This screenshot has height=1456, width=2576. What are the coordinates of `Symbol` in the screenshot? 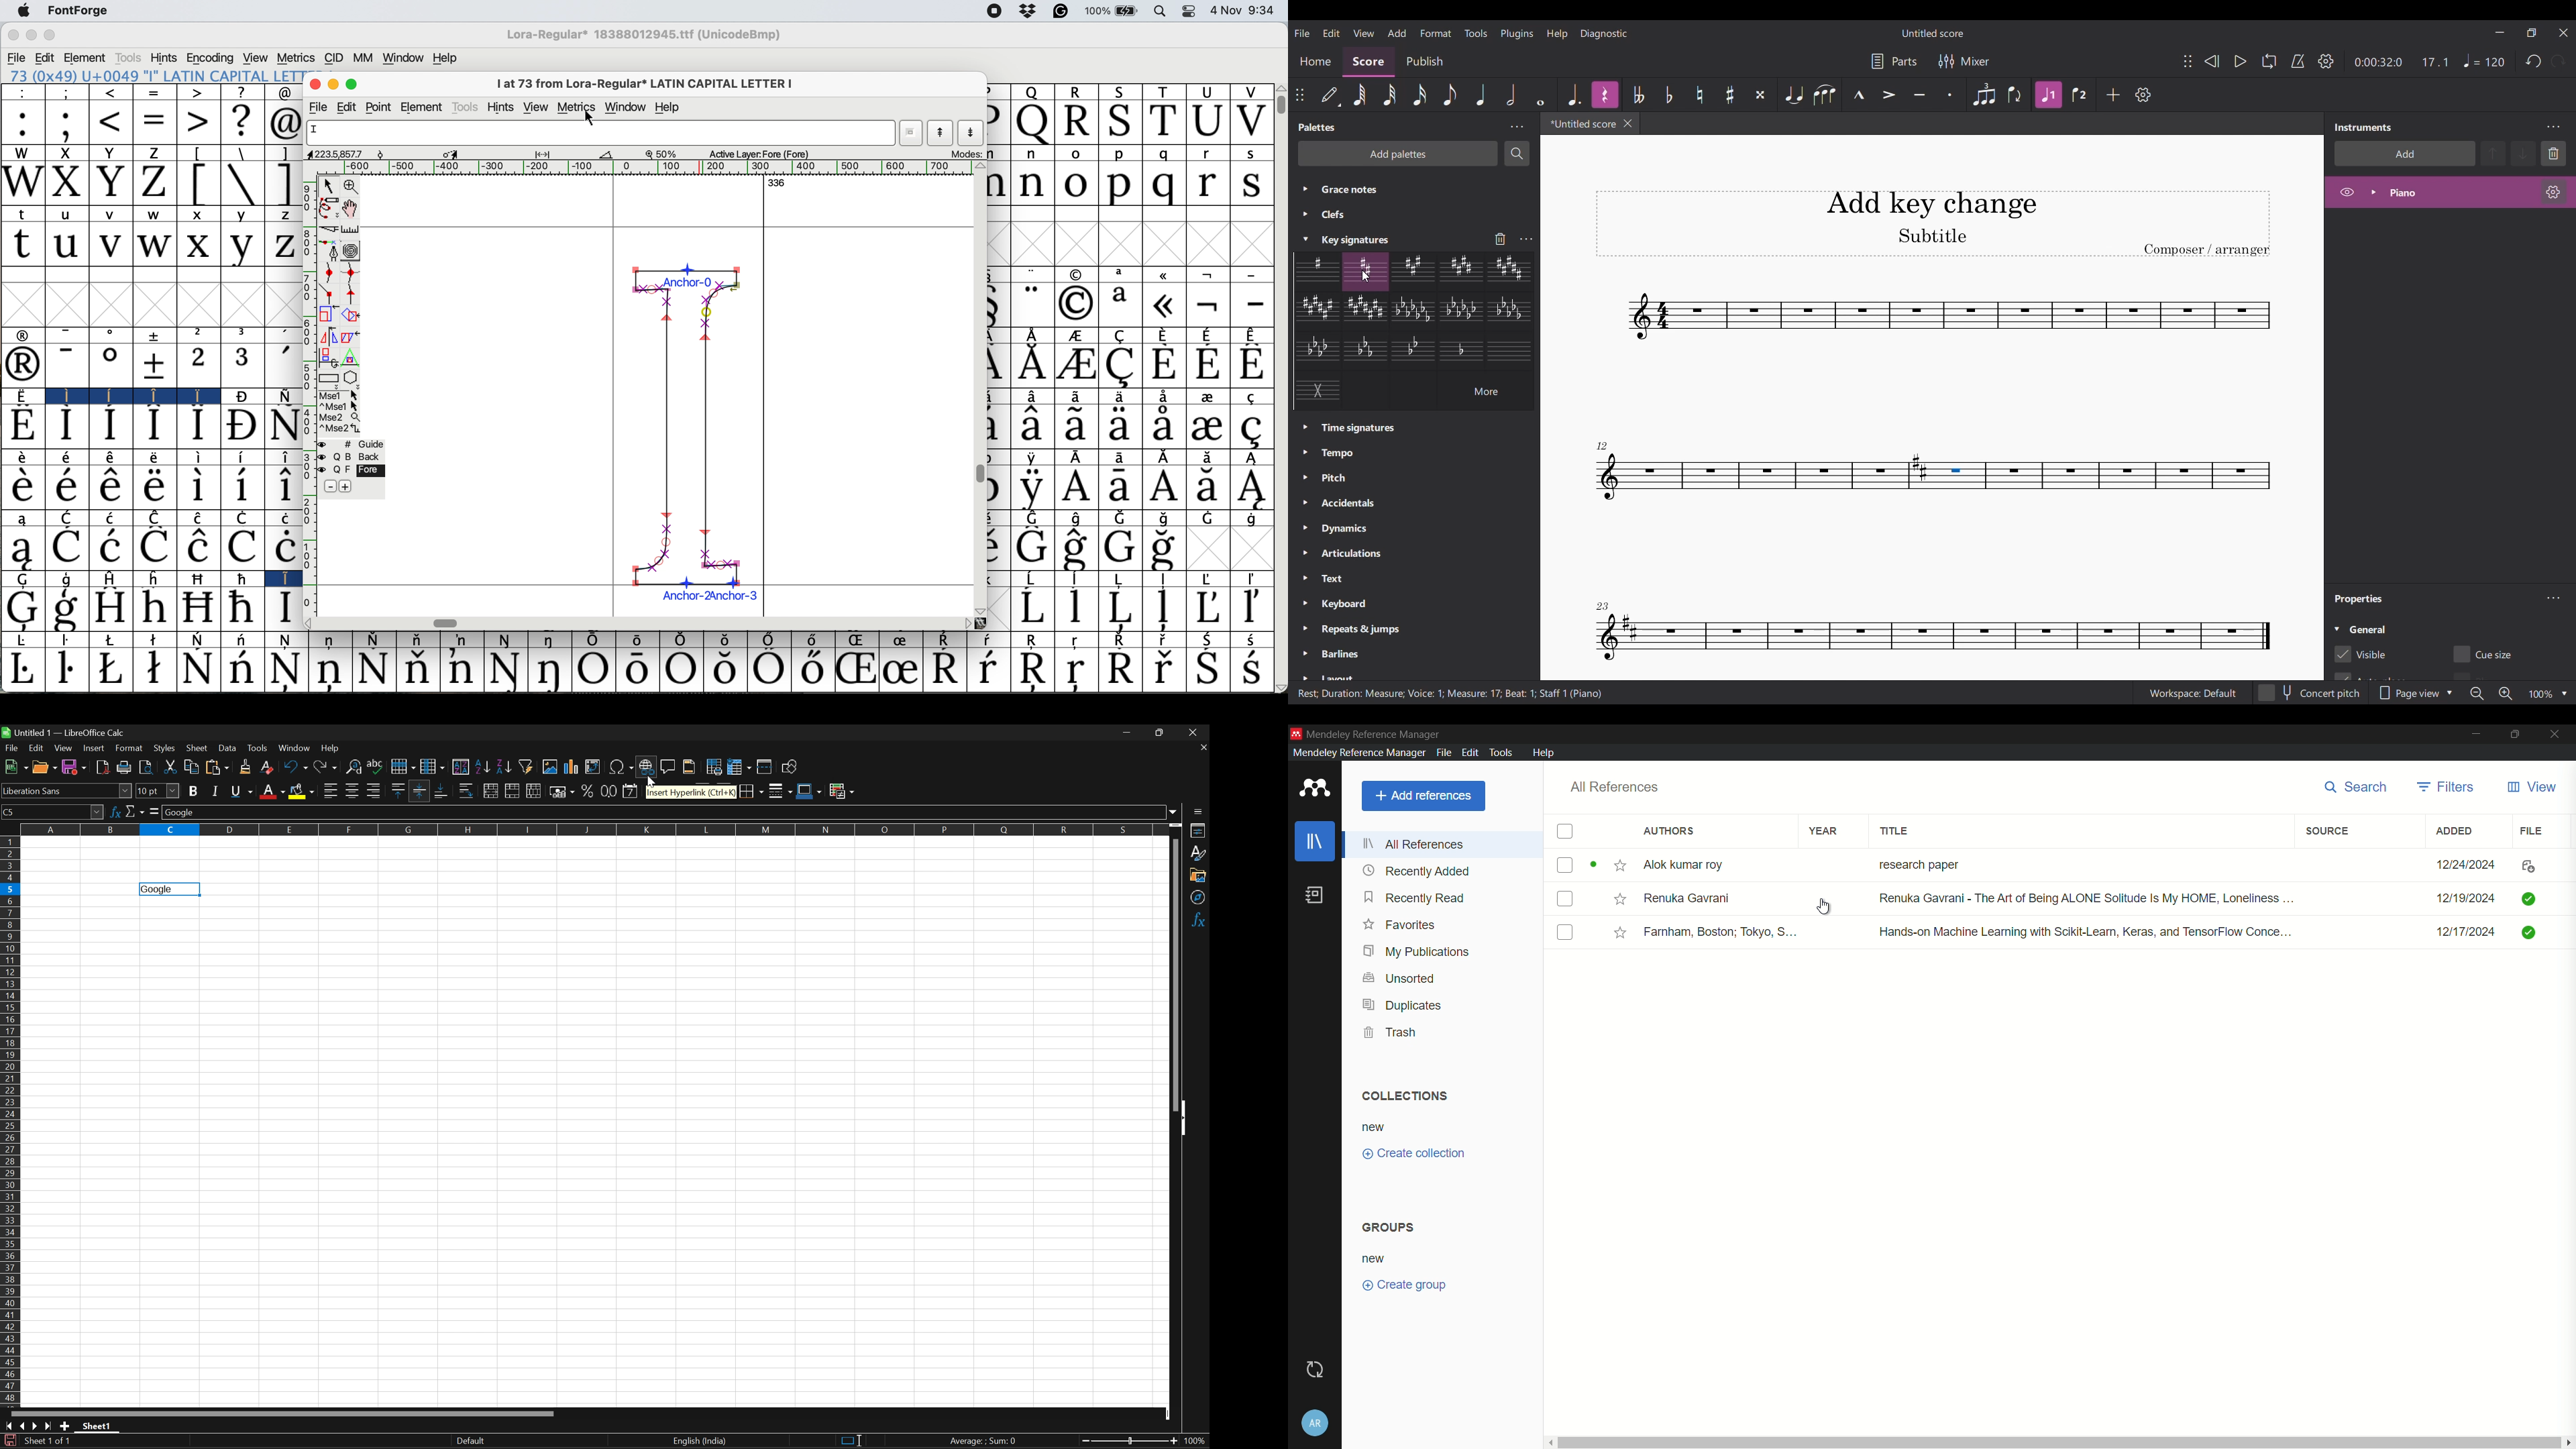 It's located at (552, 671).